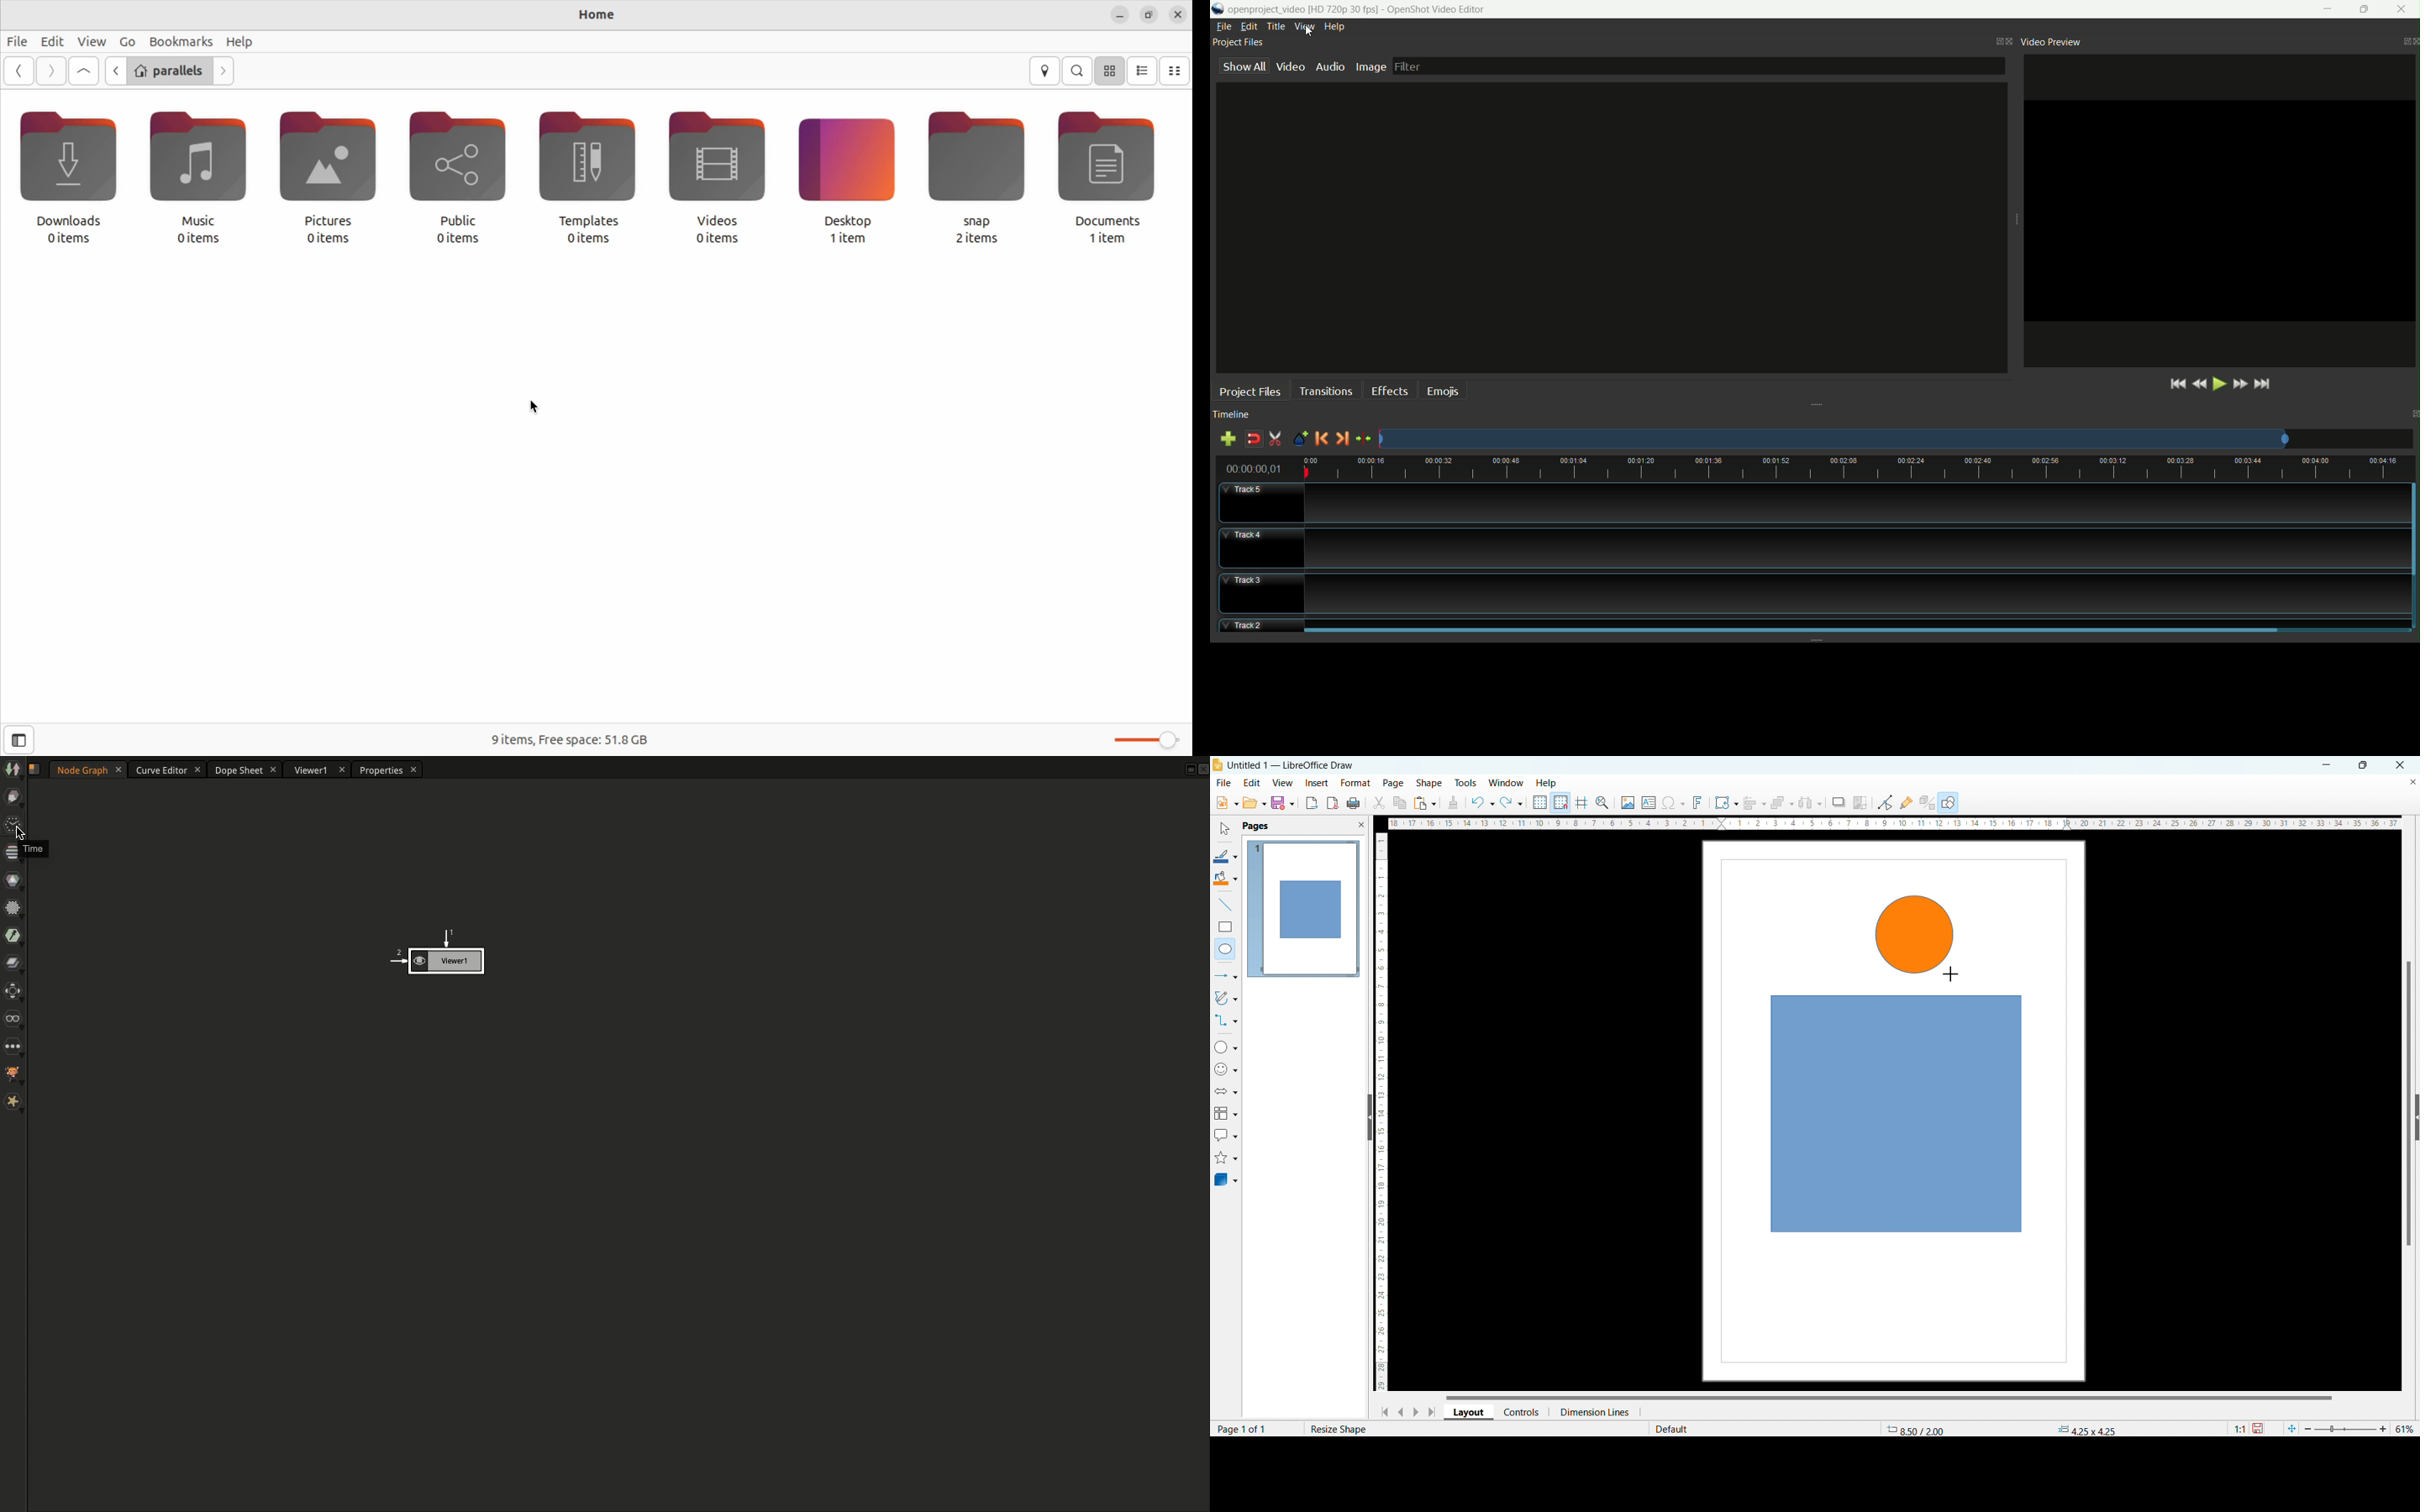 Image resolution: width=2436 pixels, height=1512 pixels. Describe the element at coordinates (1649, 802) in the screenshot. I see `insert text box` at that location.